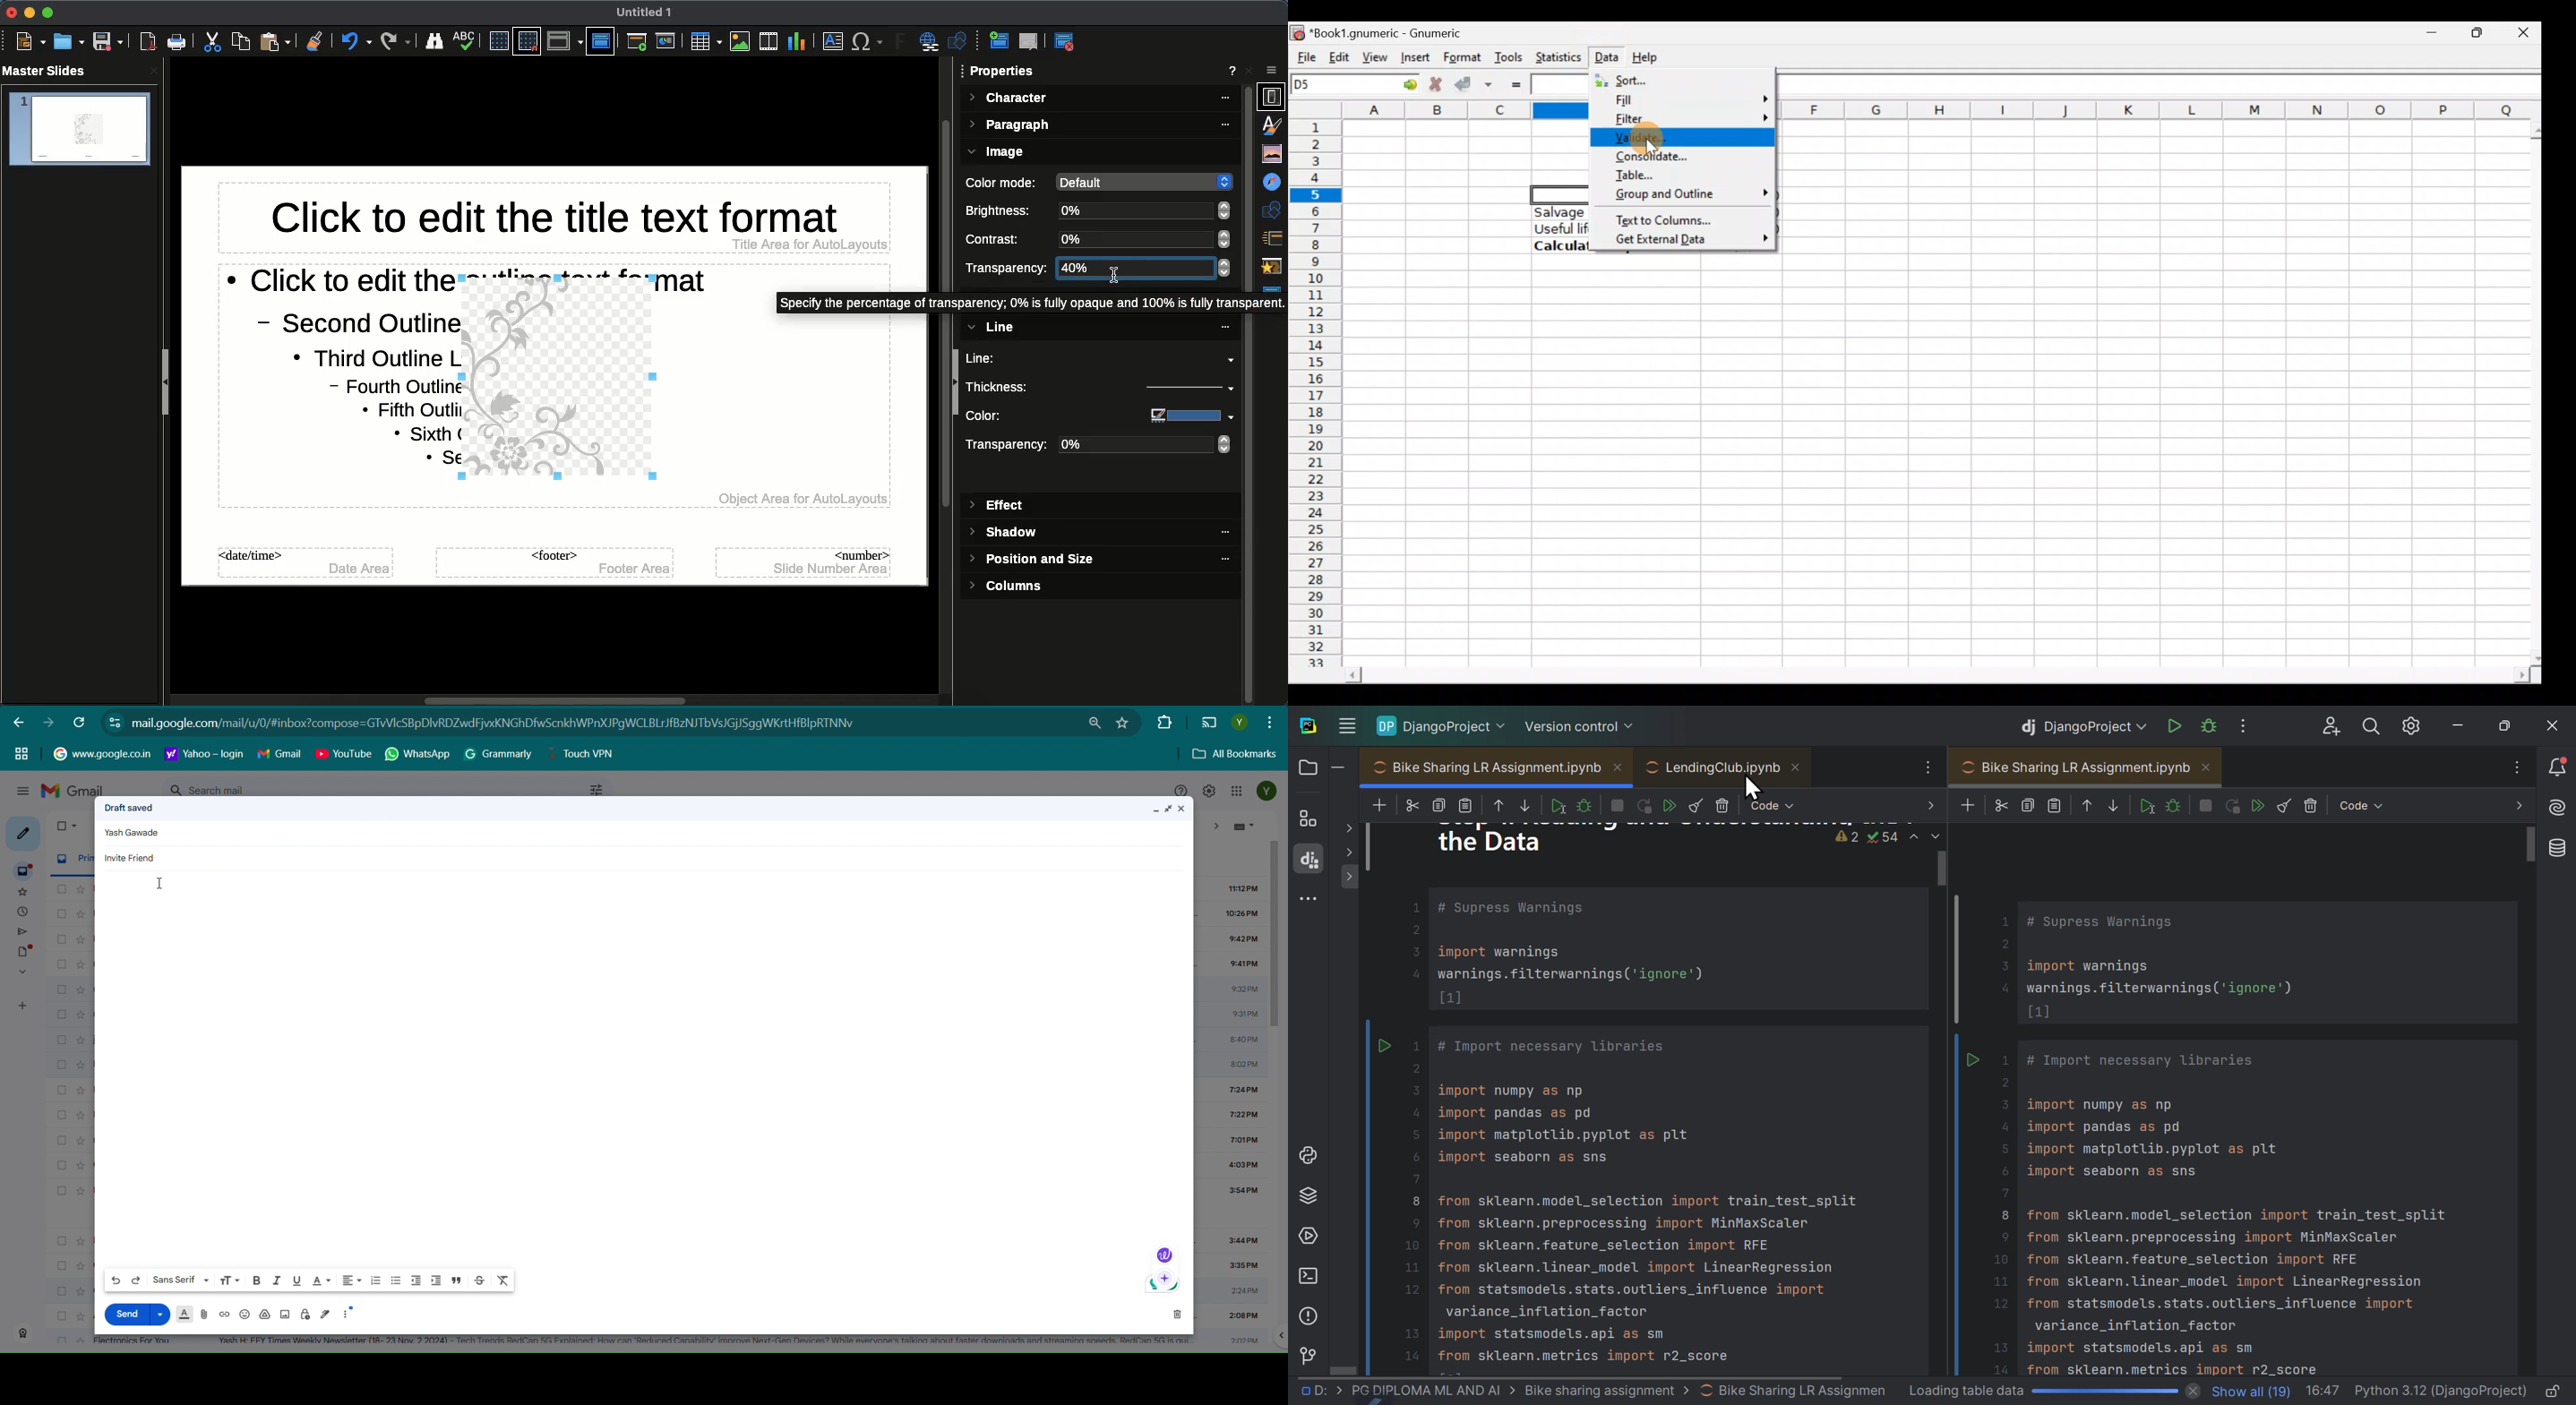 This screenshot has width=2576, height=1428. What do you see at coordinates (205, 754) in the screenshot?
I see `Hyperlink` at bounding box center [205, 754].